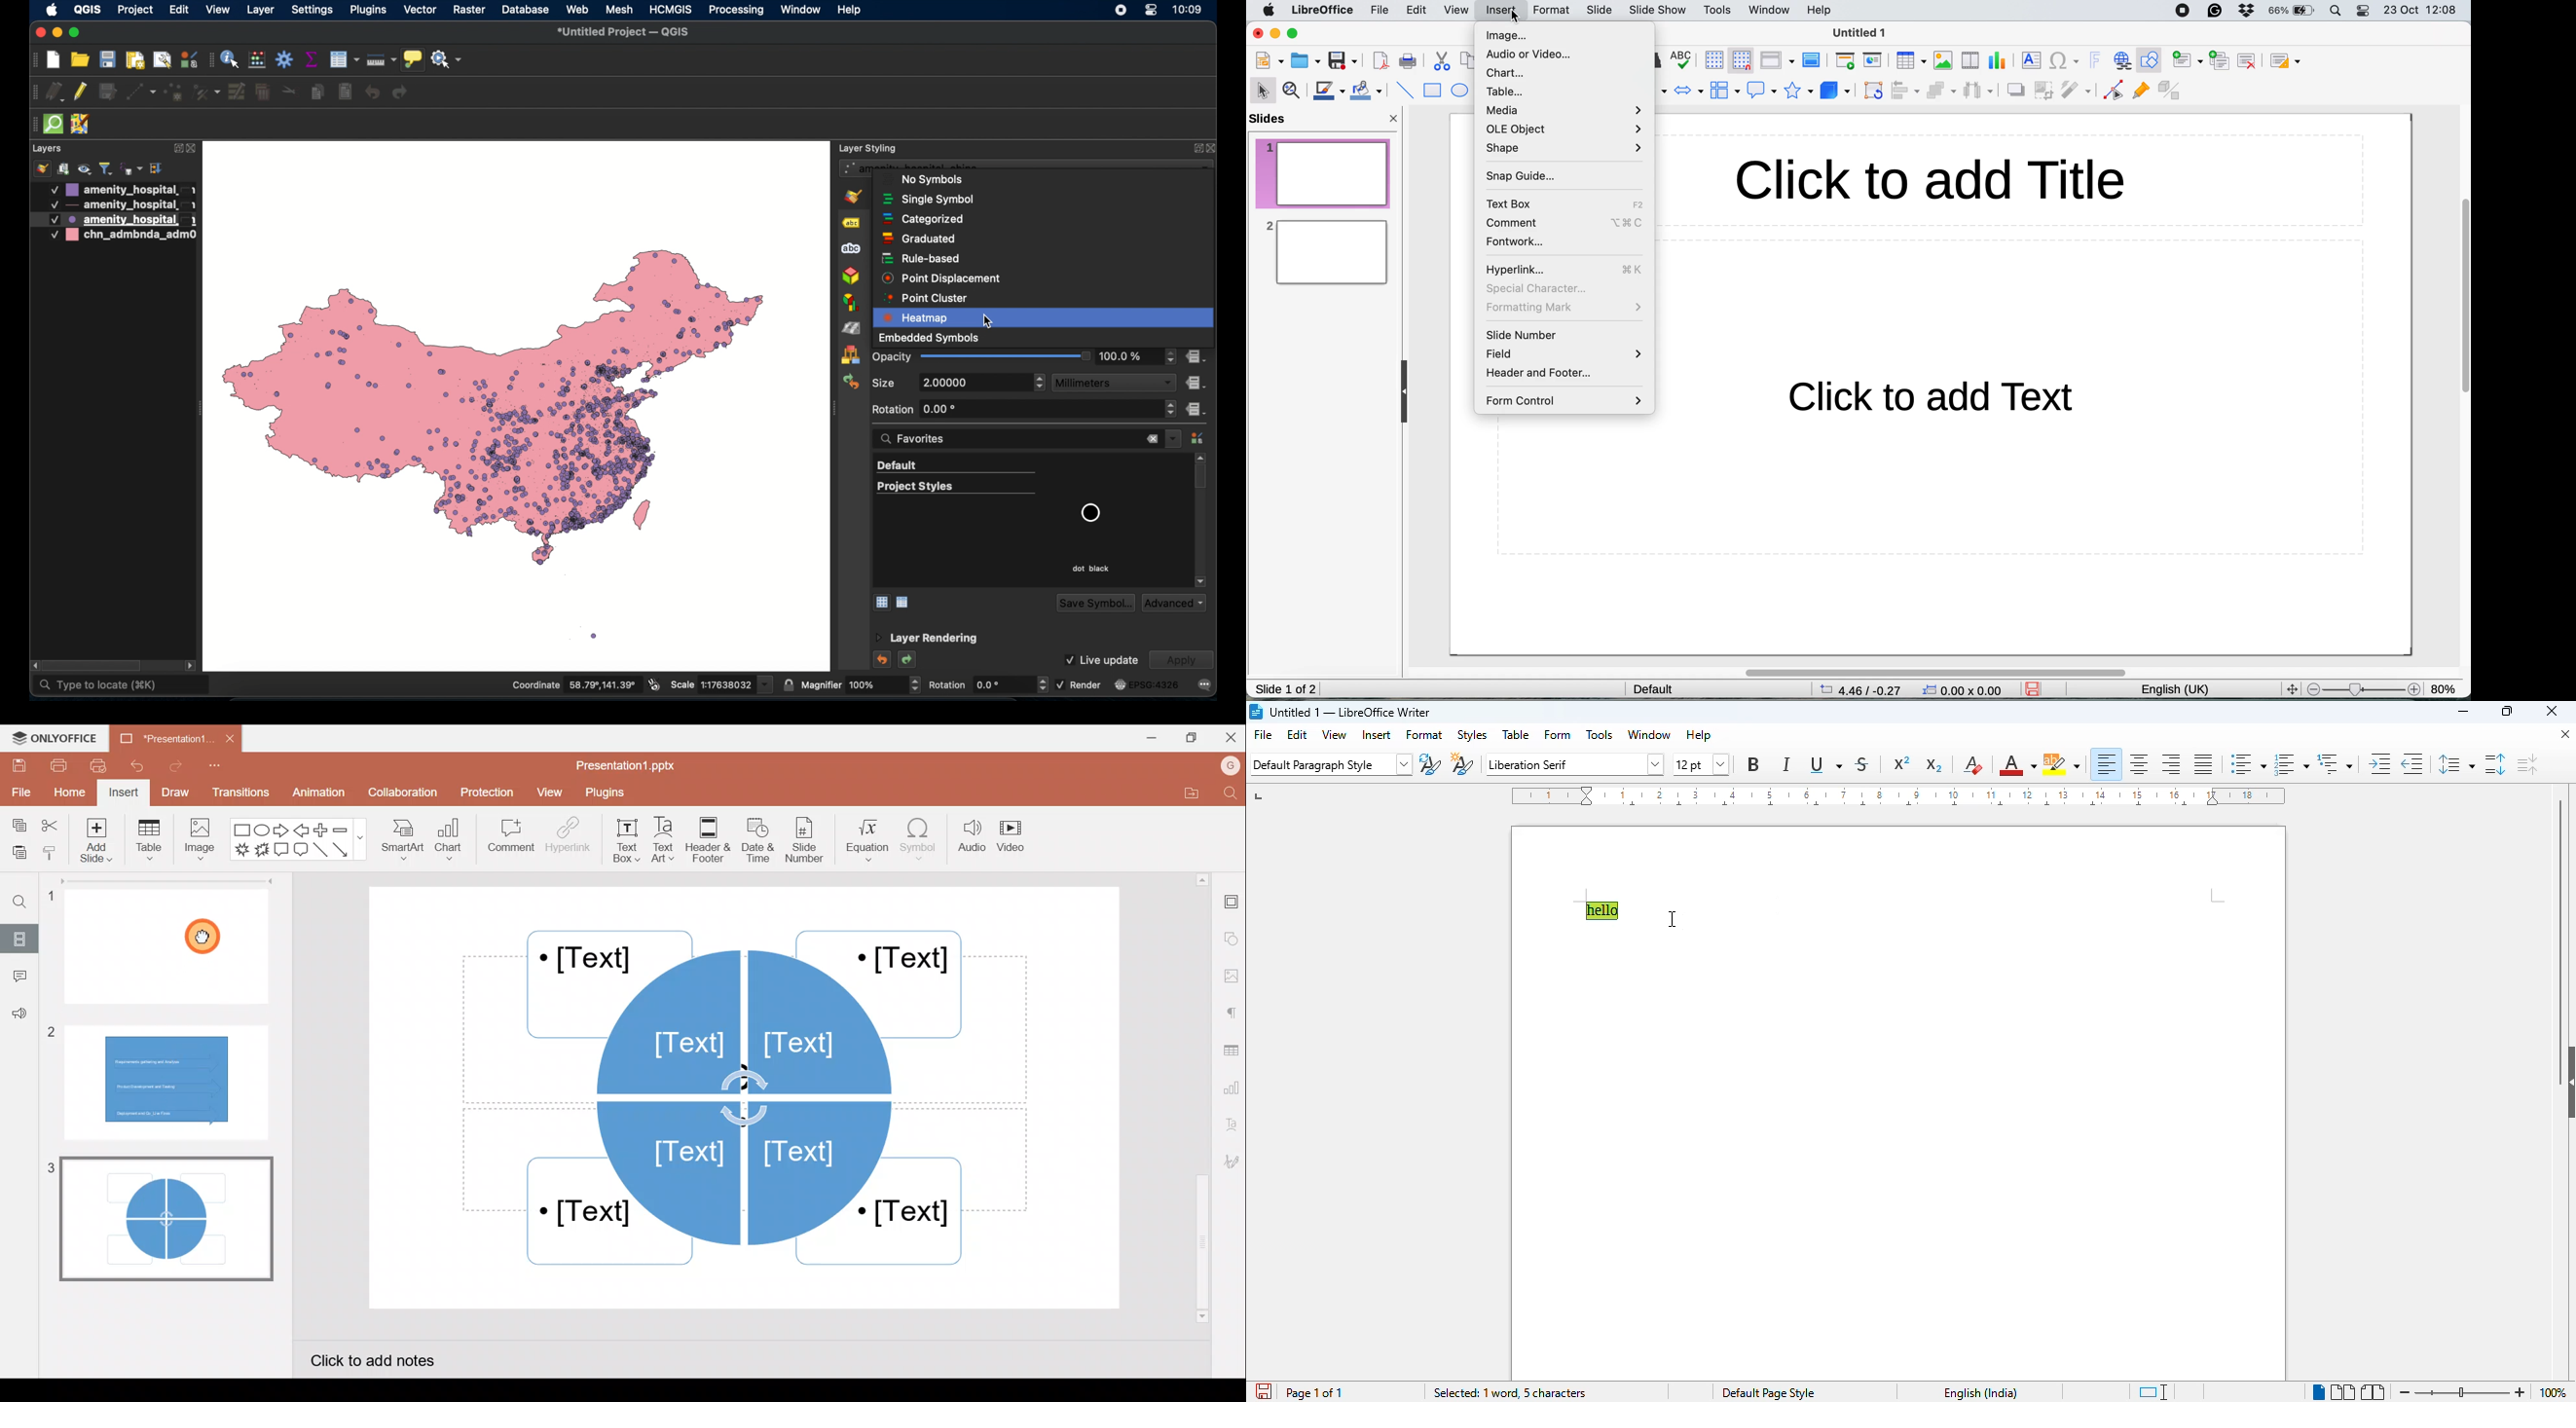 The height and width of the screenshot is (1428, 2576). Describe the element at coordinates (2016, 765) in the screenshot. I see `font color` at that location.